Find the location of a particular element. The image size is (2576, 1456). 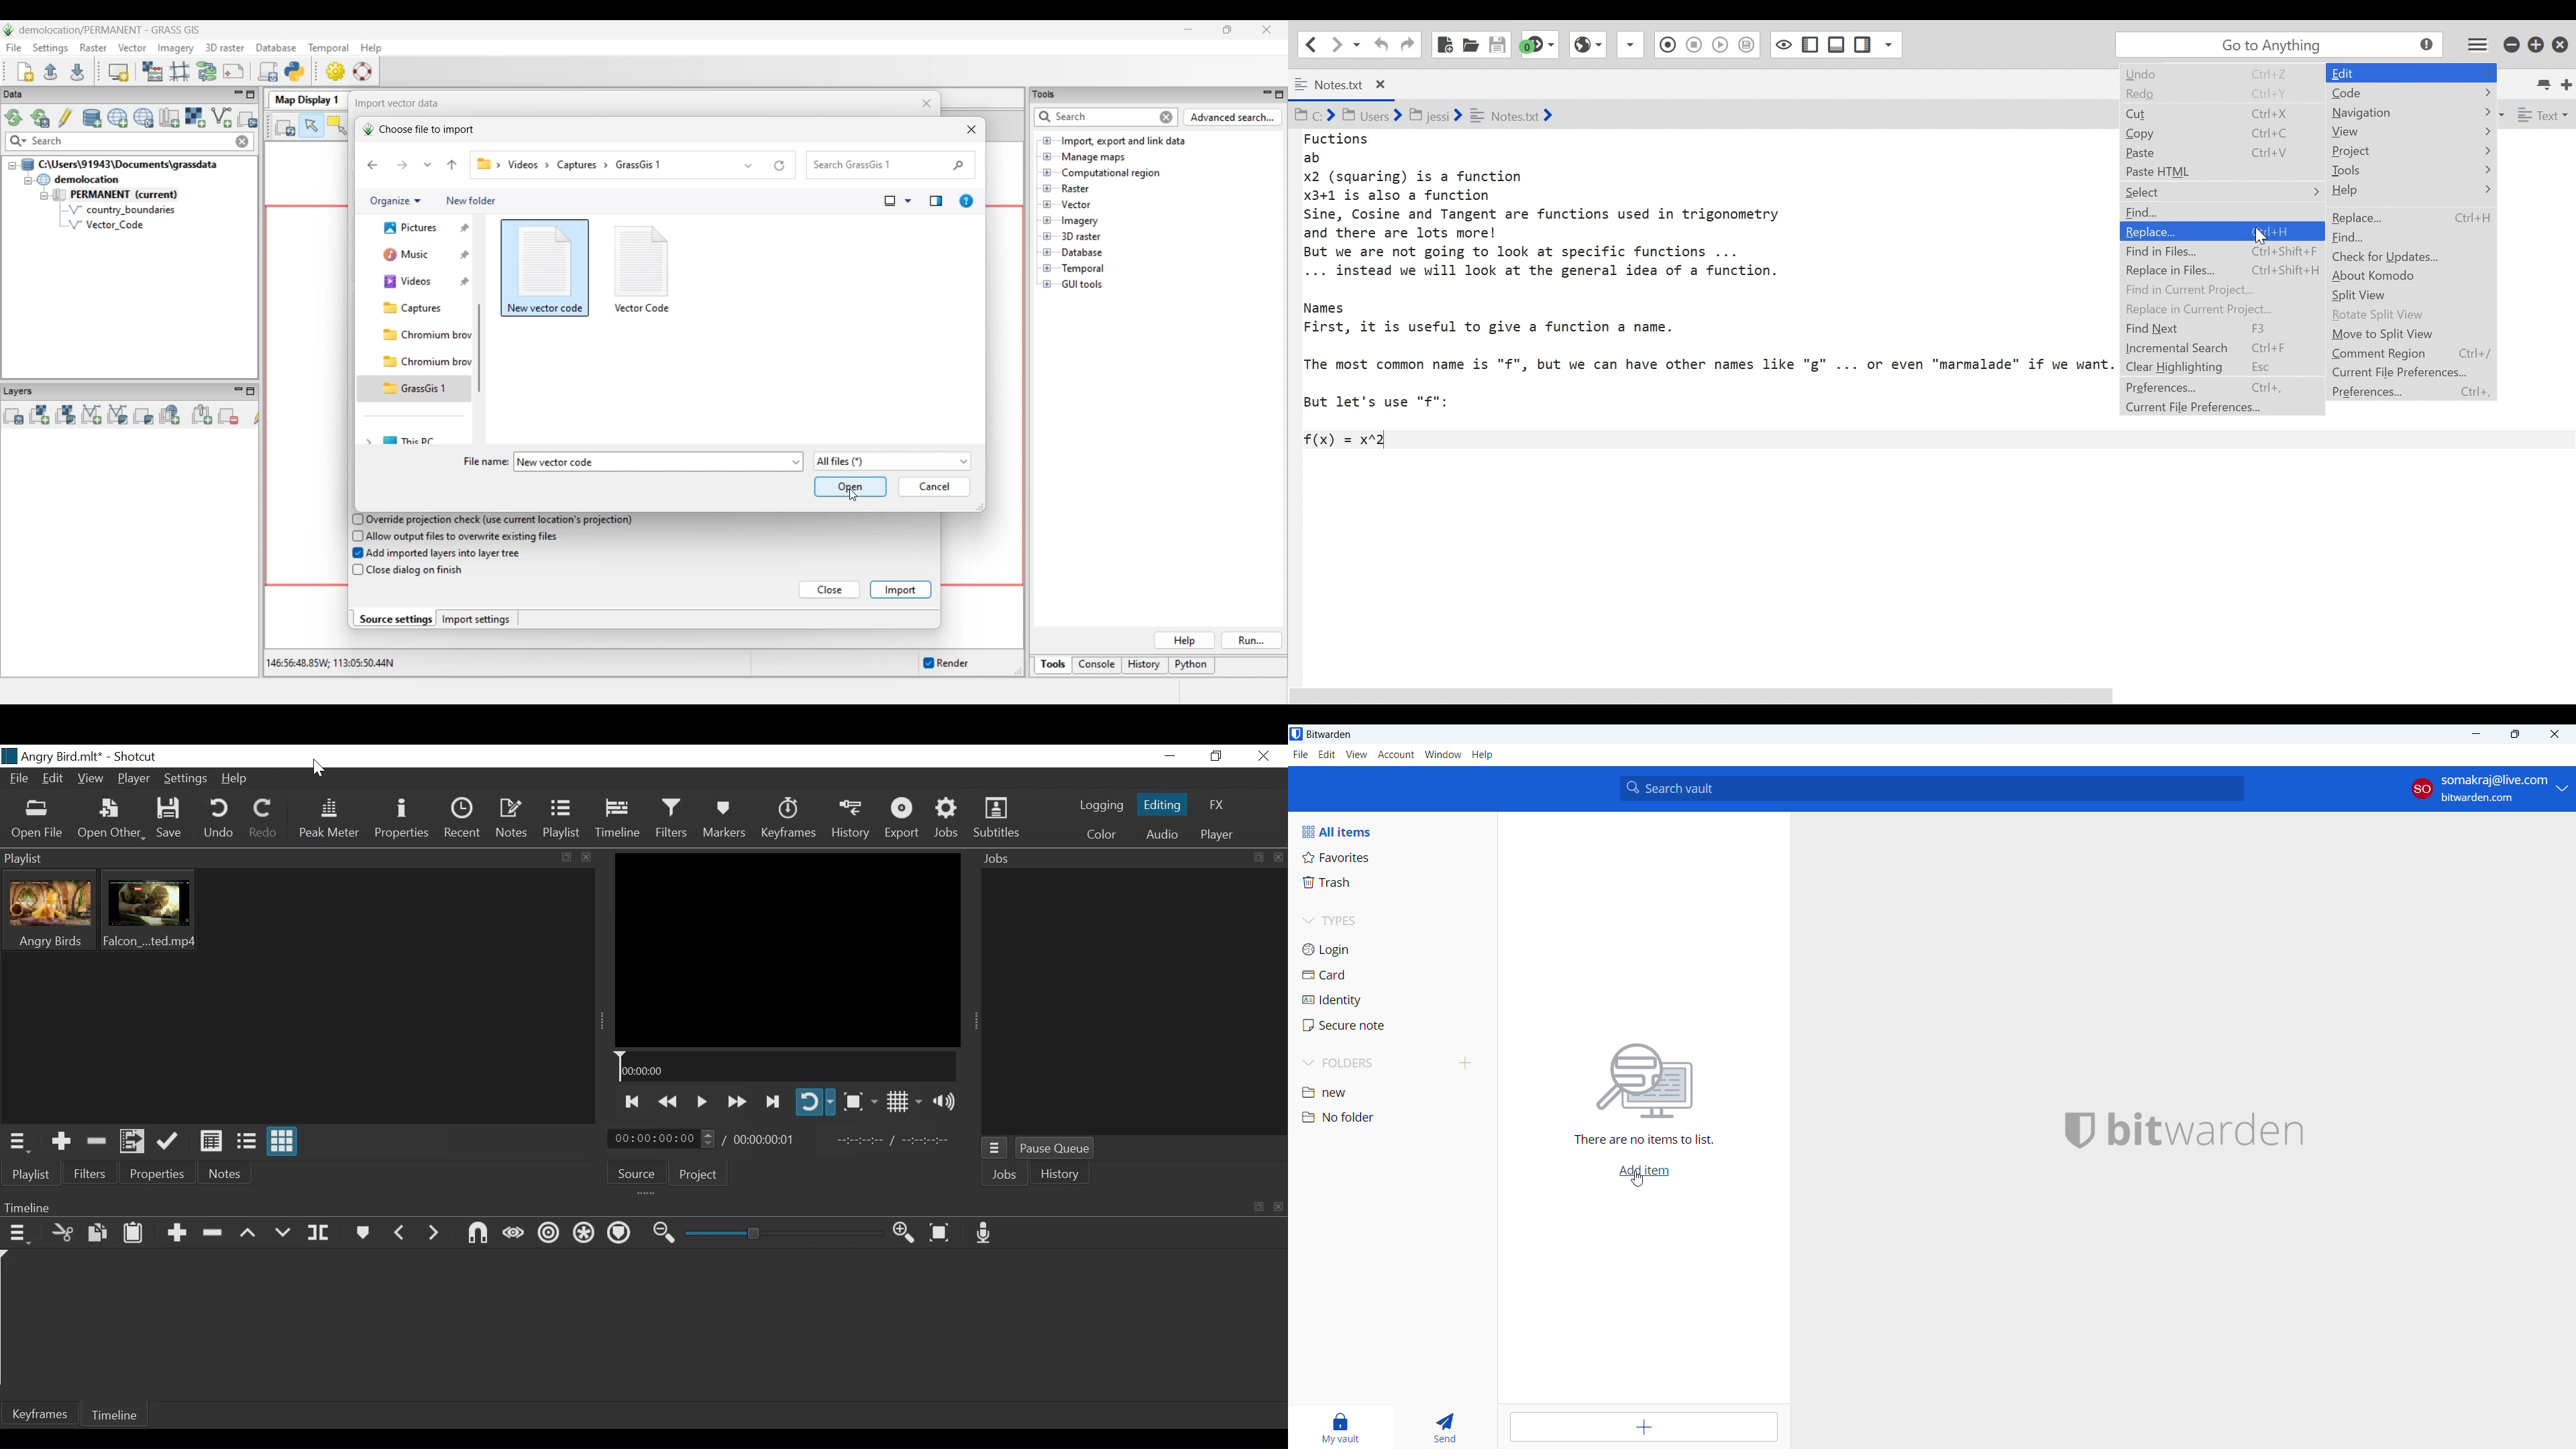

View as files is located at coordinates (247, 1142).